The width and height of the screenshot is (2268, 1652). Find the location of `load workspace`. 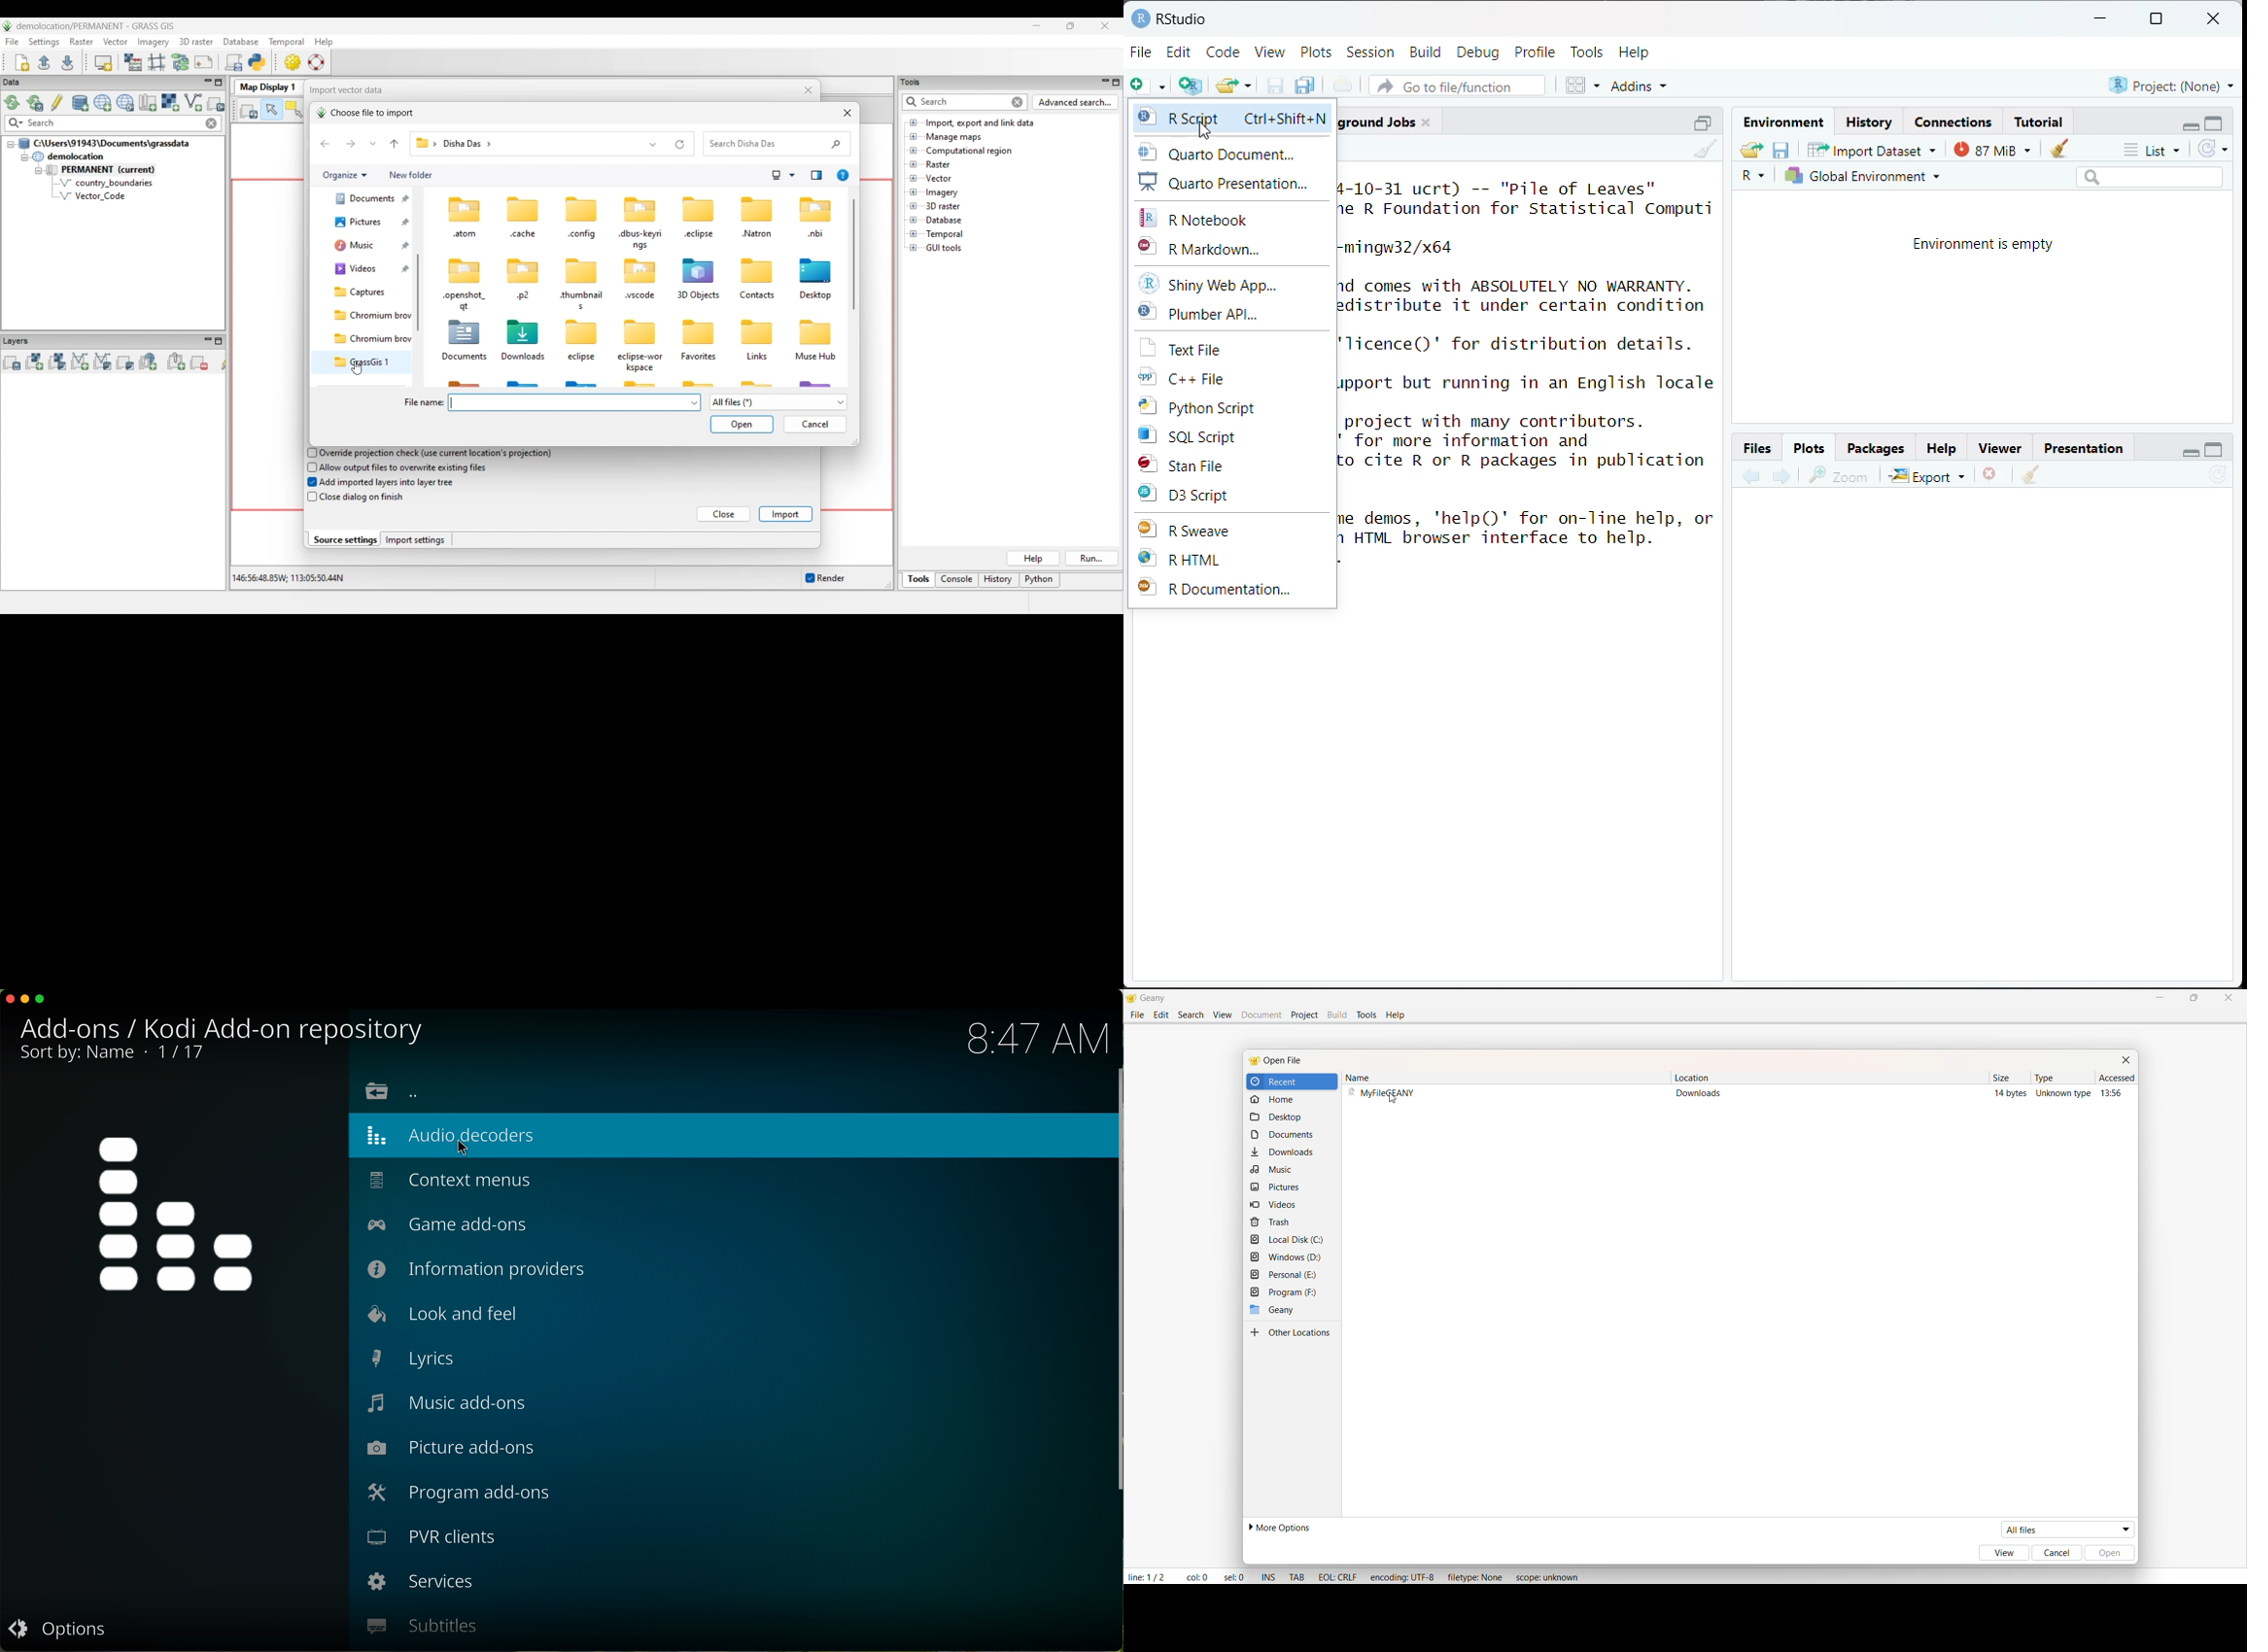

load workspace is located at coordinates (1755, 152).